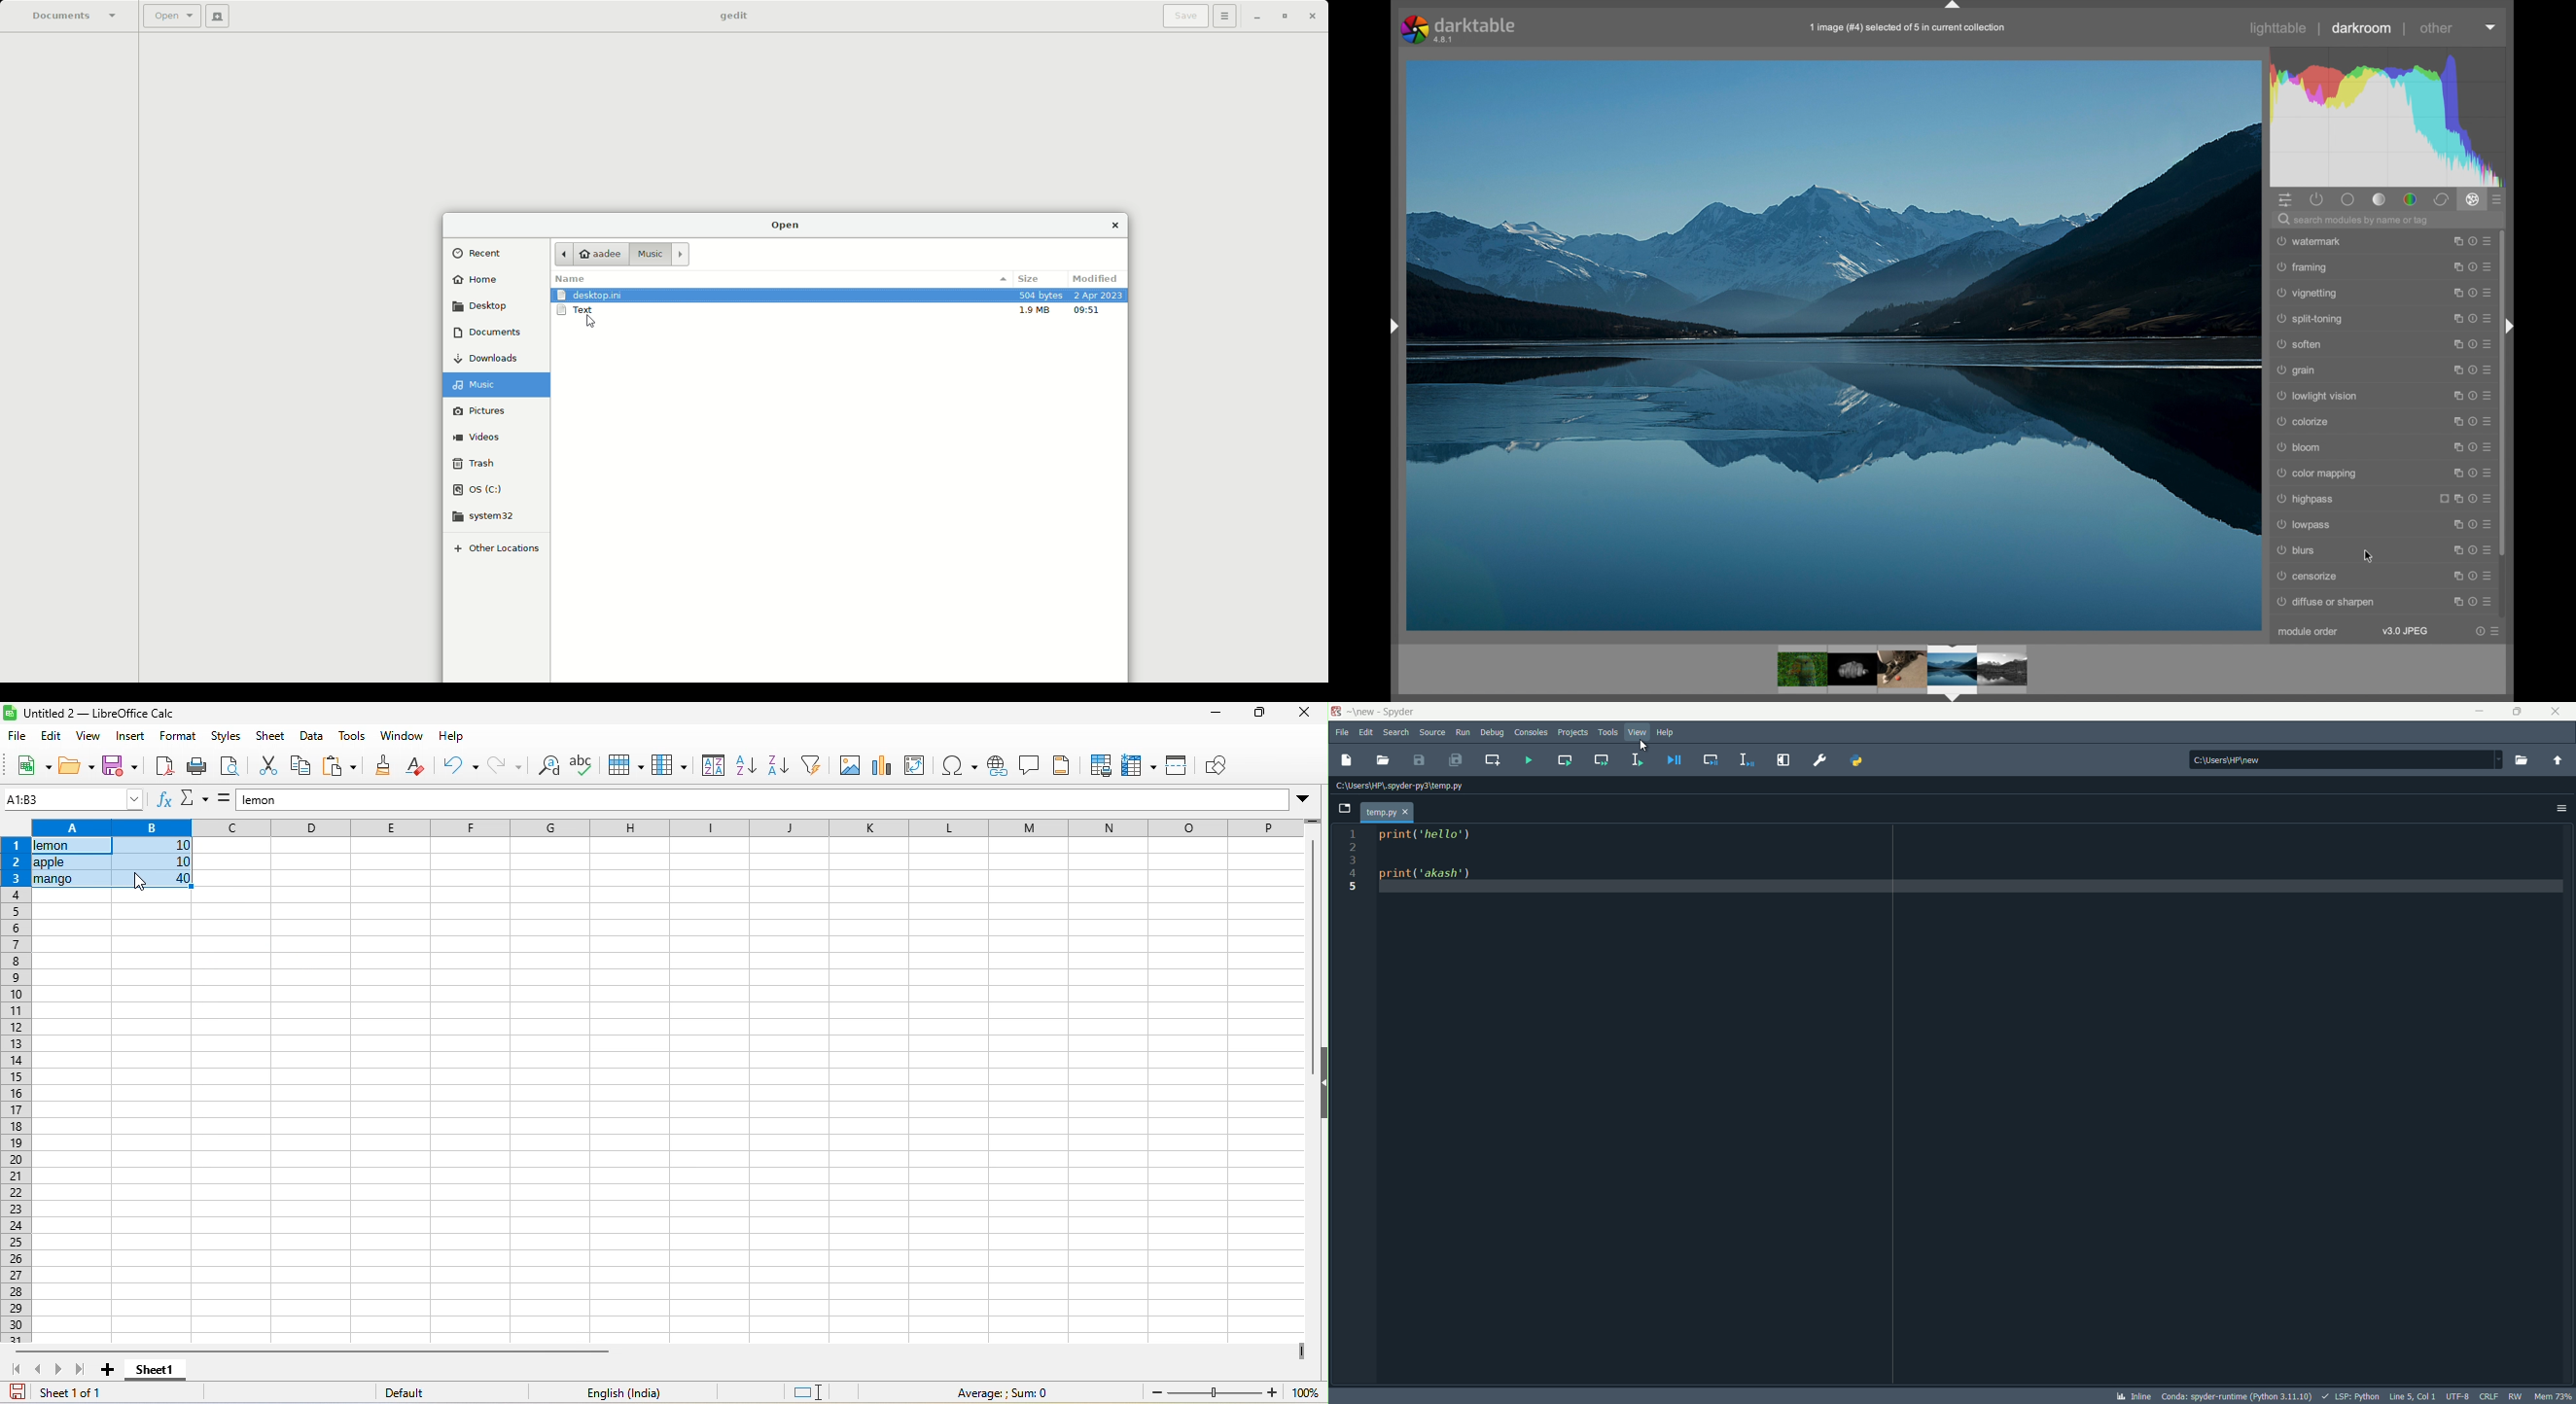 The image size is (2576, 1428). I want to click on Open, so click(787, 226).